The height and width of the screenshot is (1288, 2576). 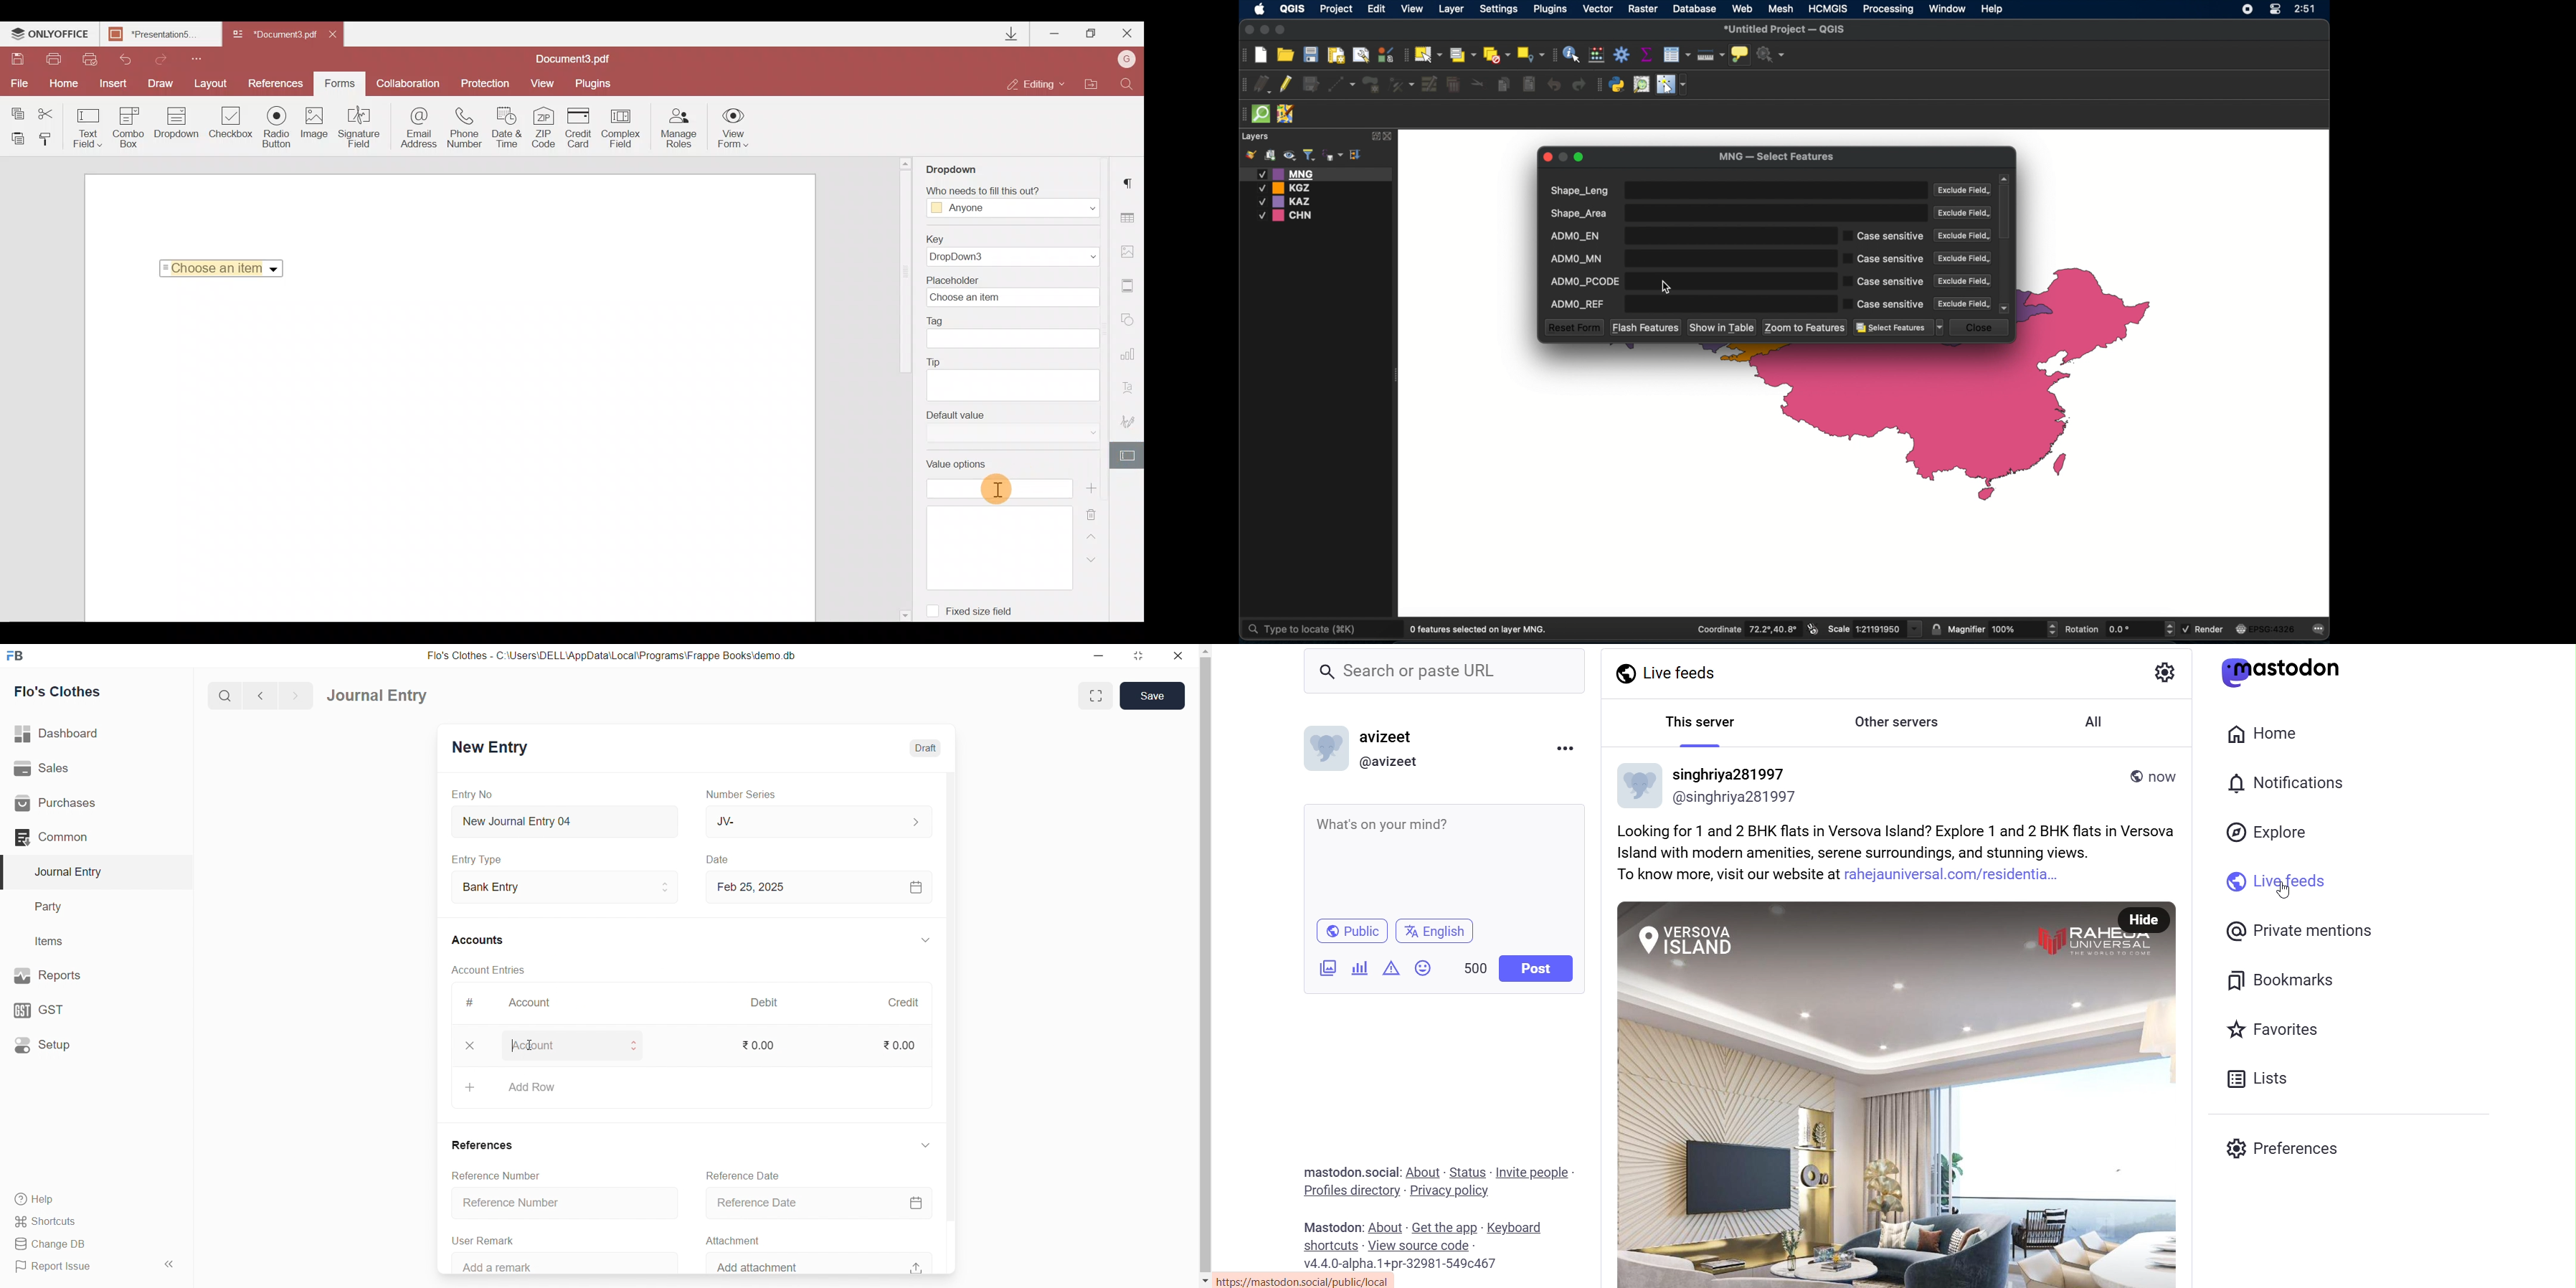 What do you see at coordinates (1599, 9) in the screenshot?
I see `vector` at bounding box center [1599, 9].